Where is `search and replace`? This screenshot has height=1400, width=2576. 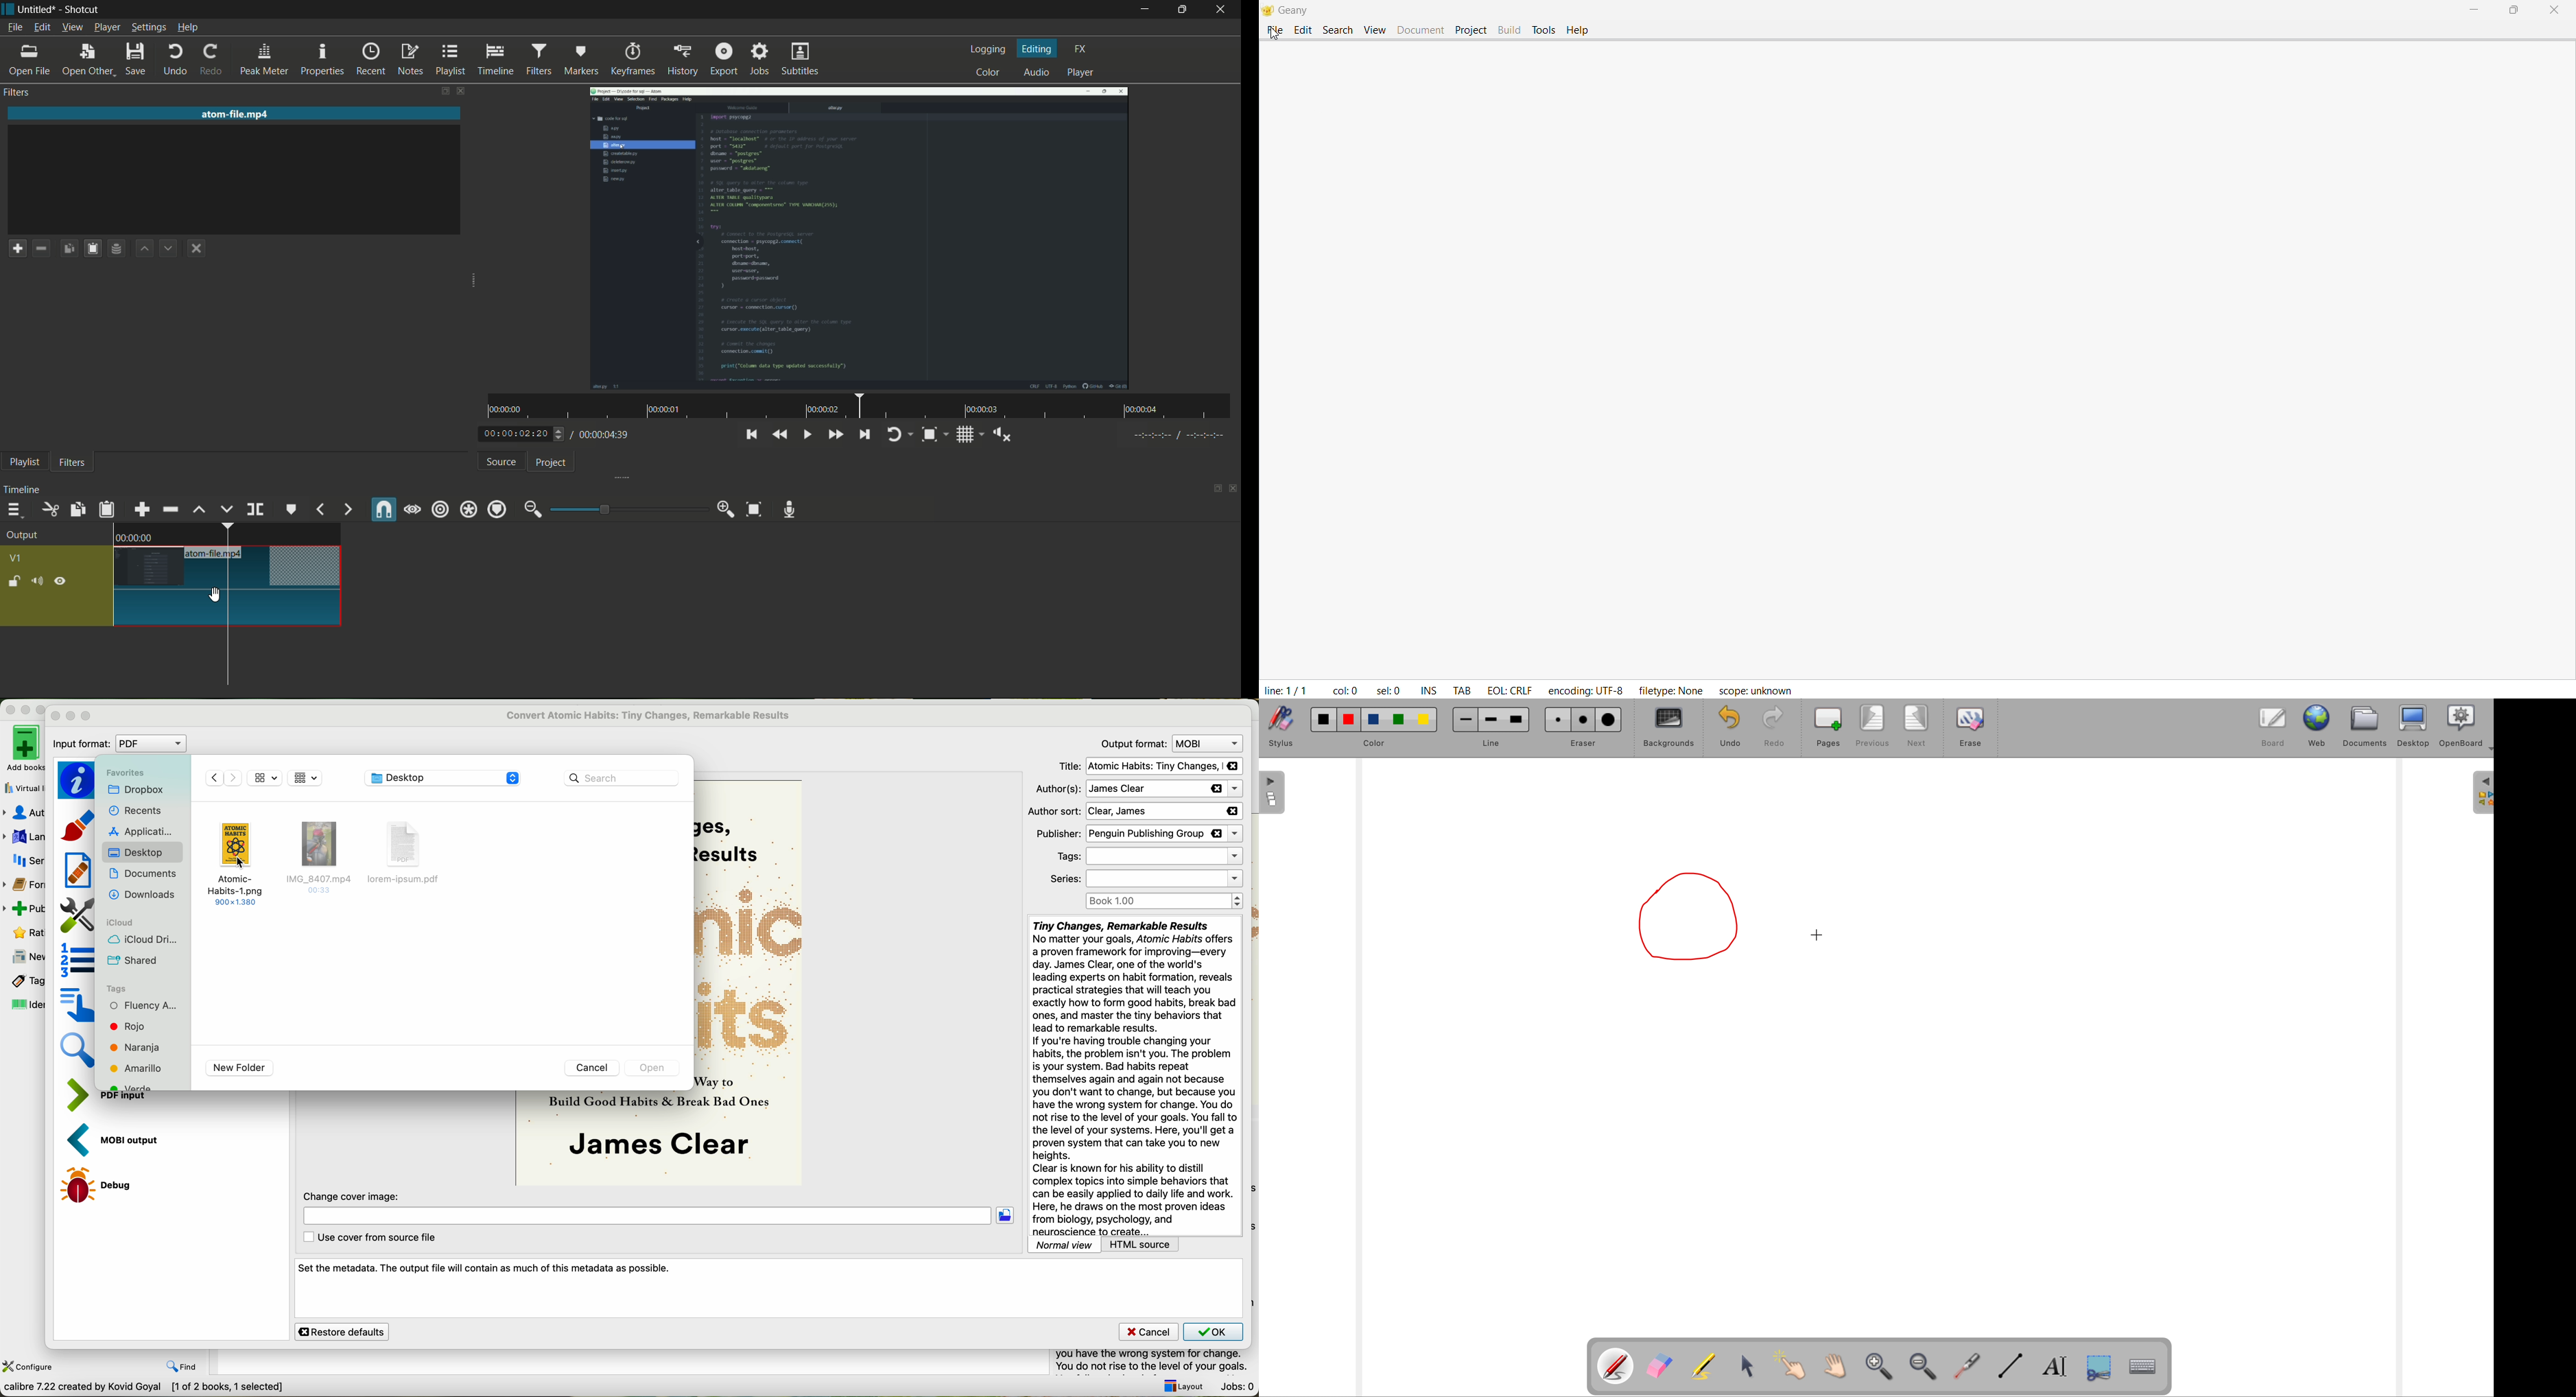
search and replace is located at coordinates (79, 1052).